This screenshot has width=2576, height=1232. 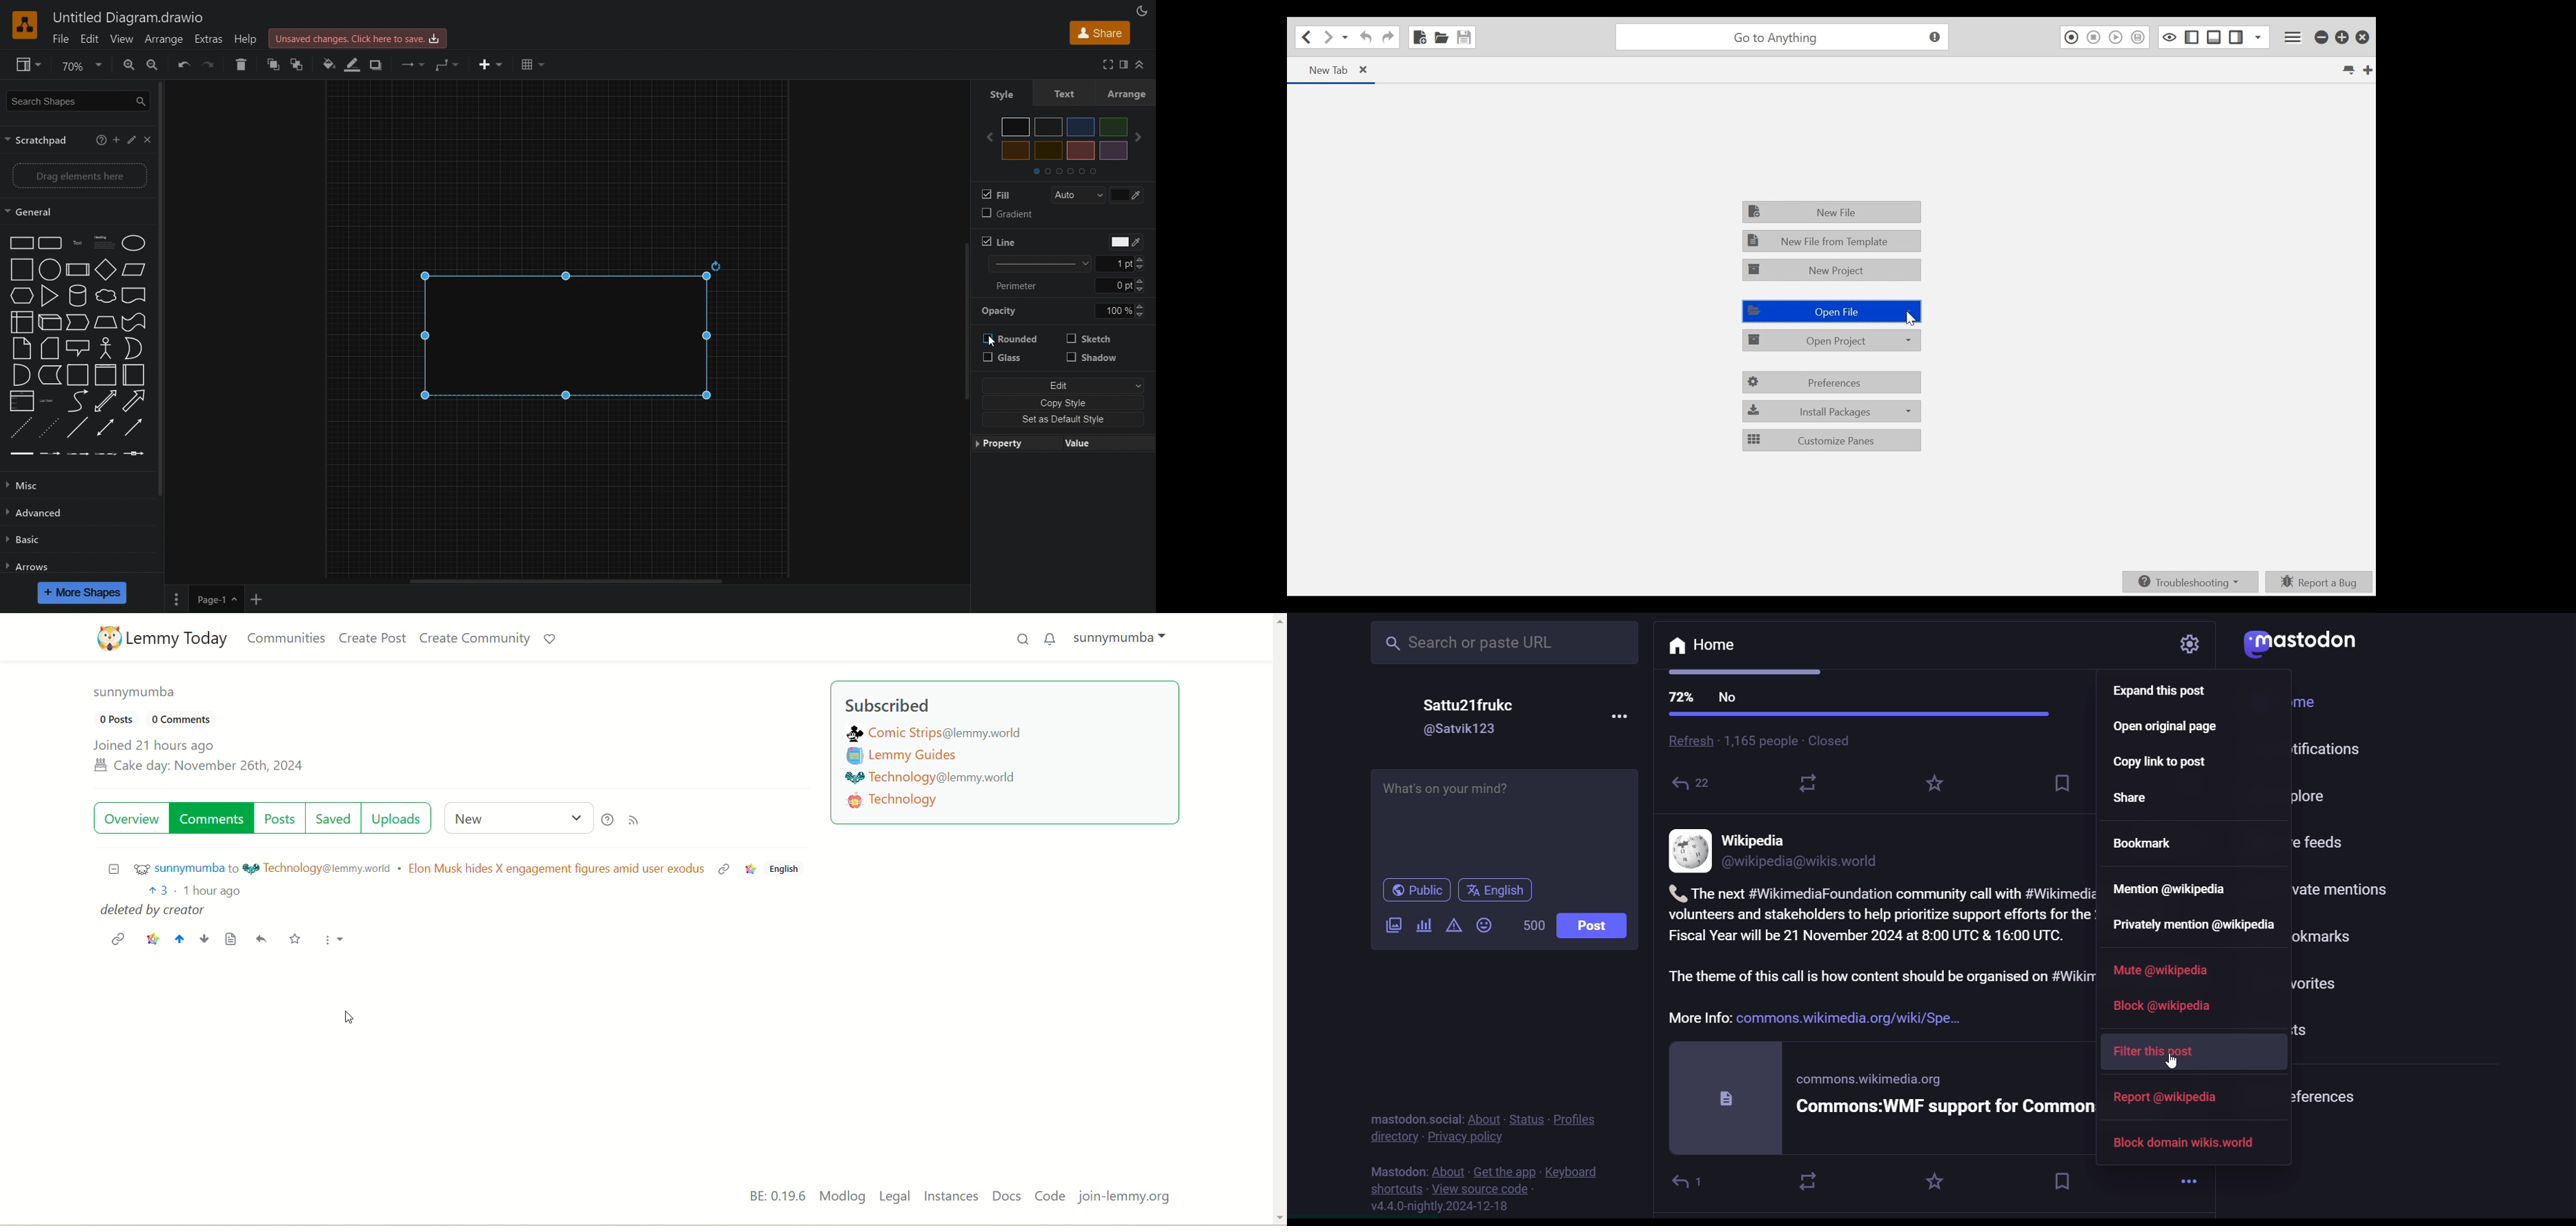 I want to click on public, so click(x=1415, y=892).